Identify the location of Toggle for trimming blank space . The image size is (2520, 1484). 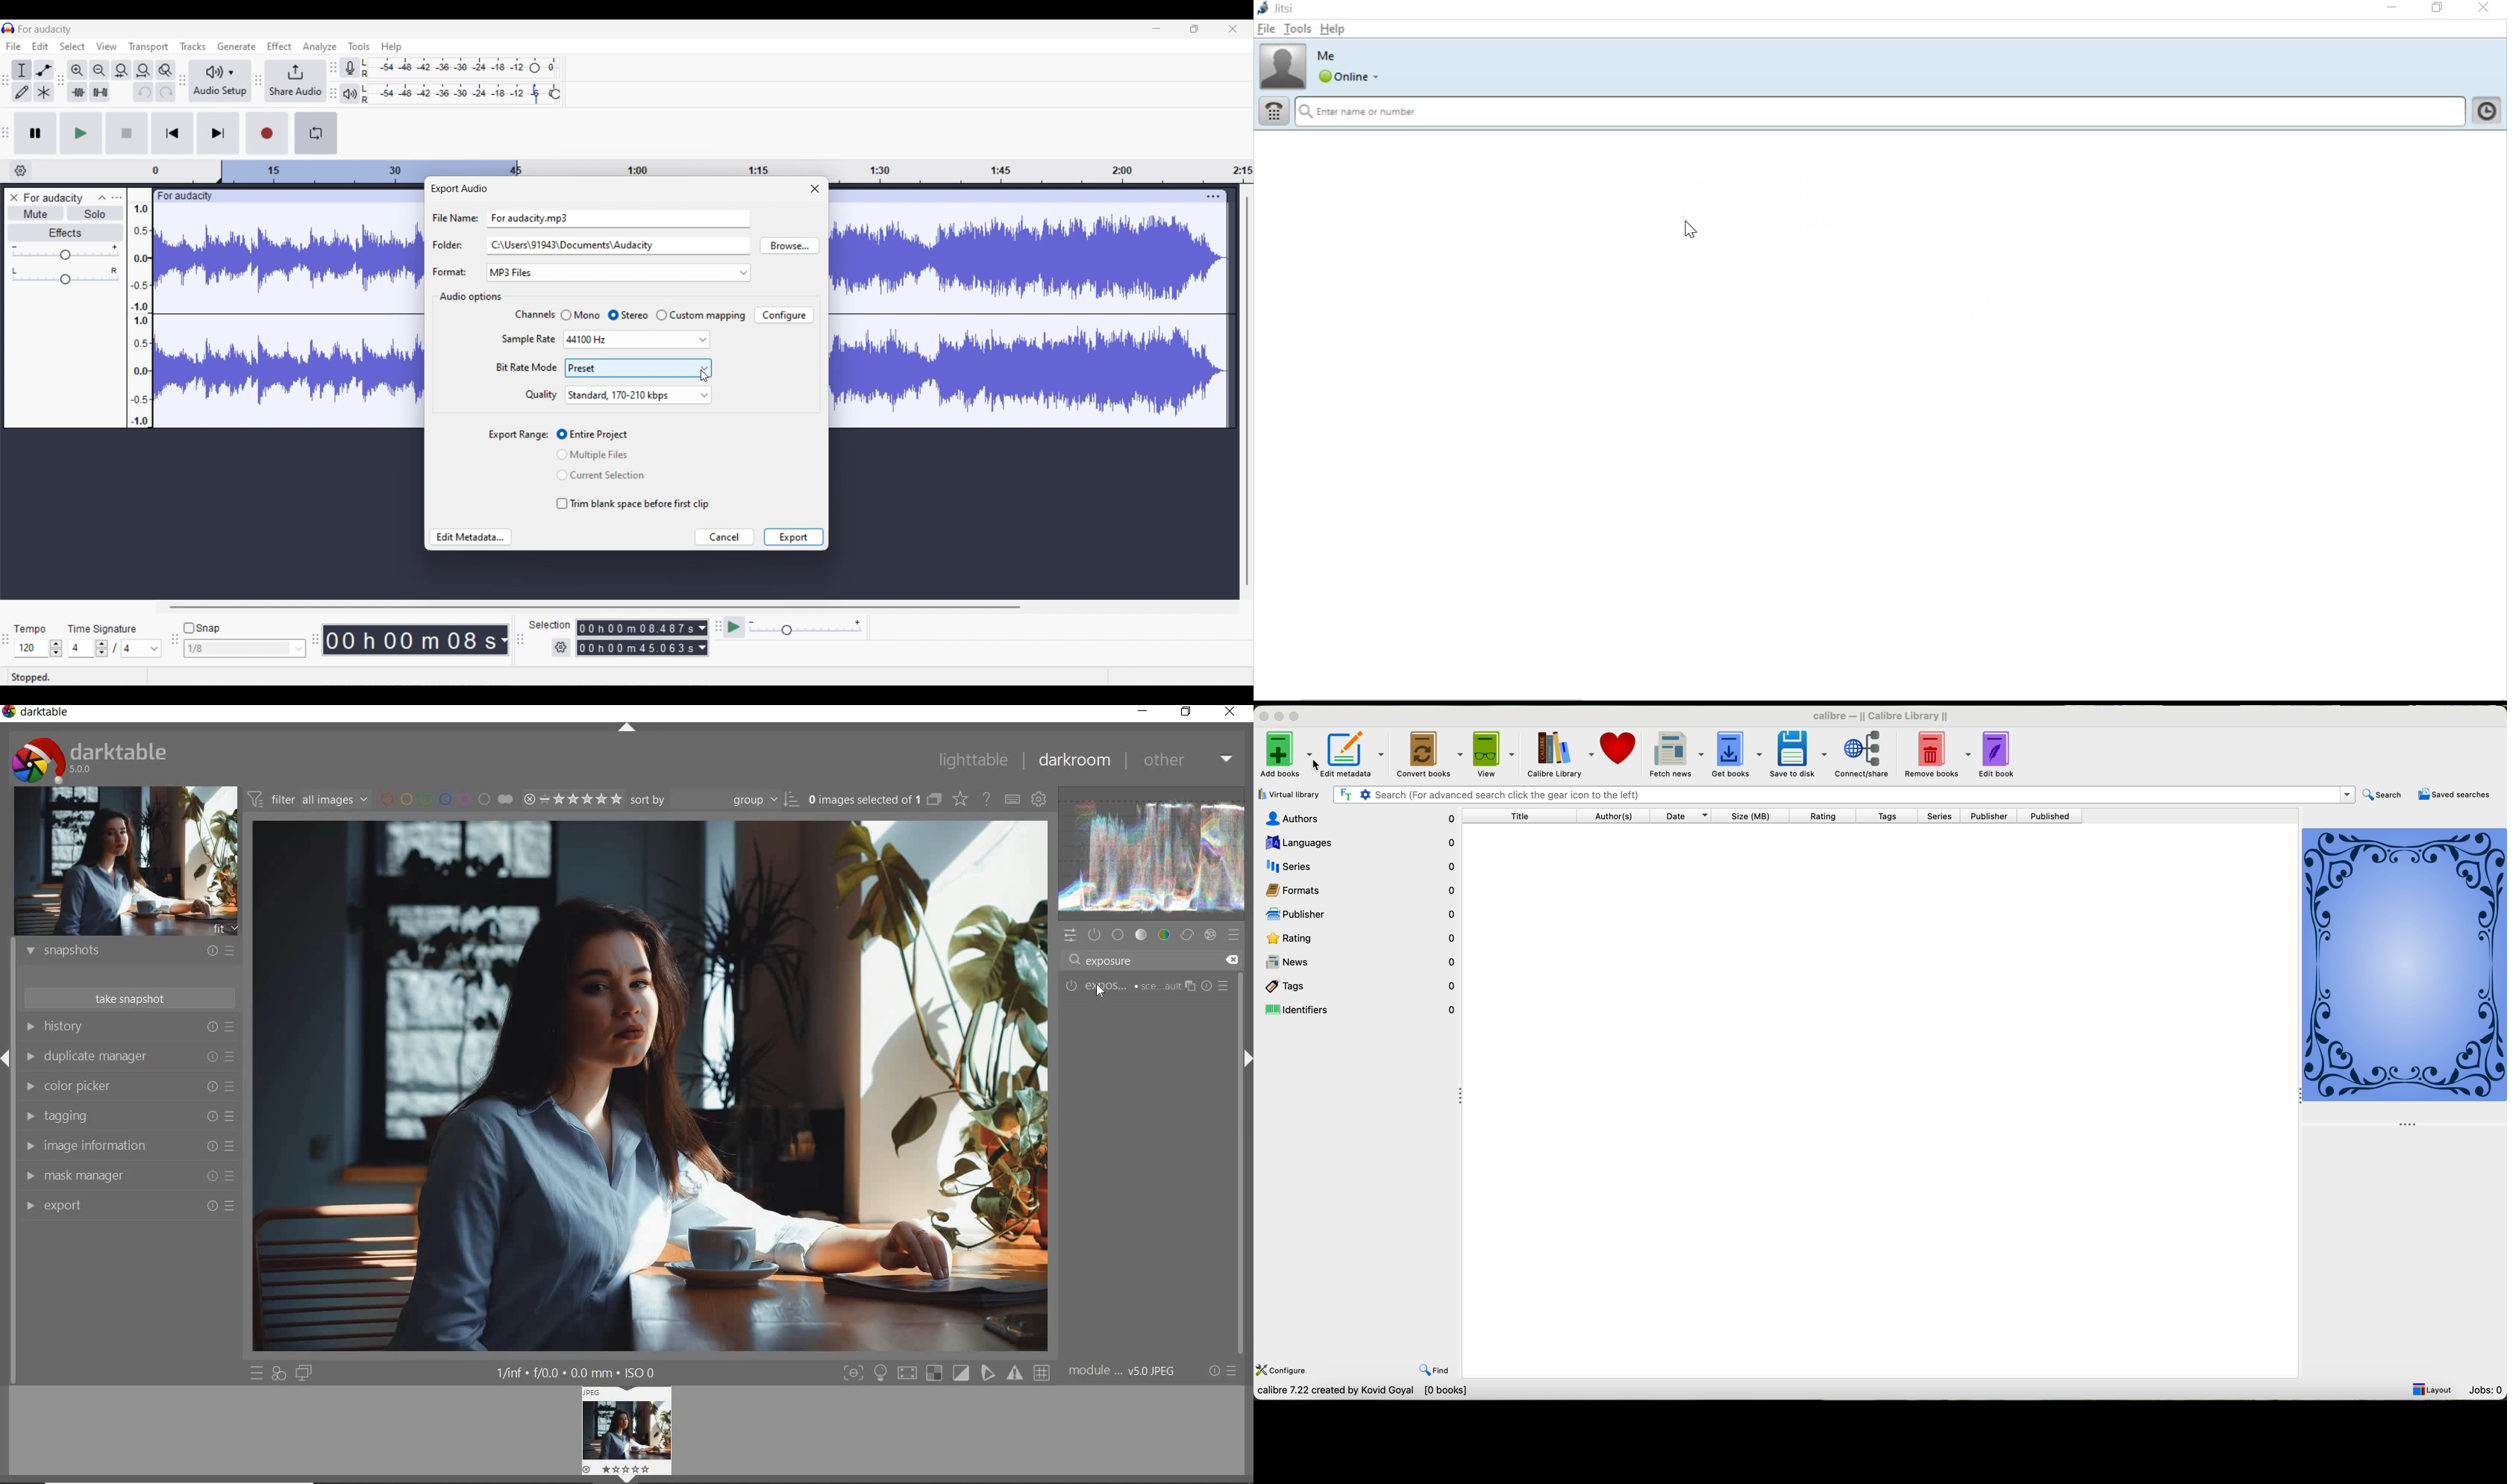
(633, 504).